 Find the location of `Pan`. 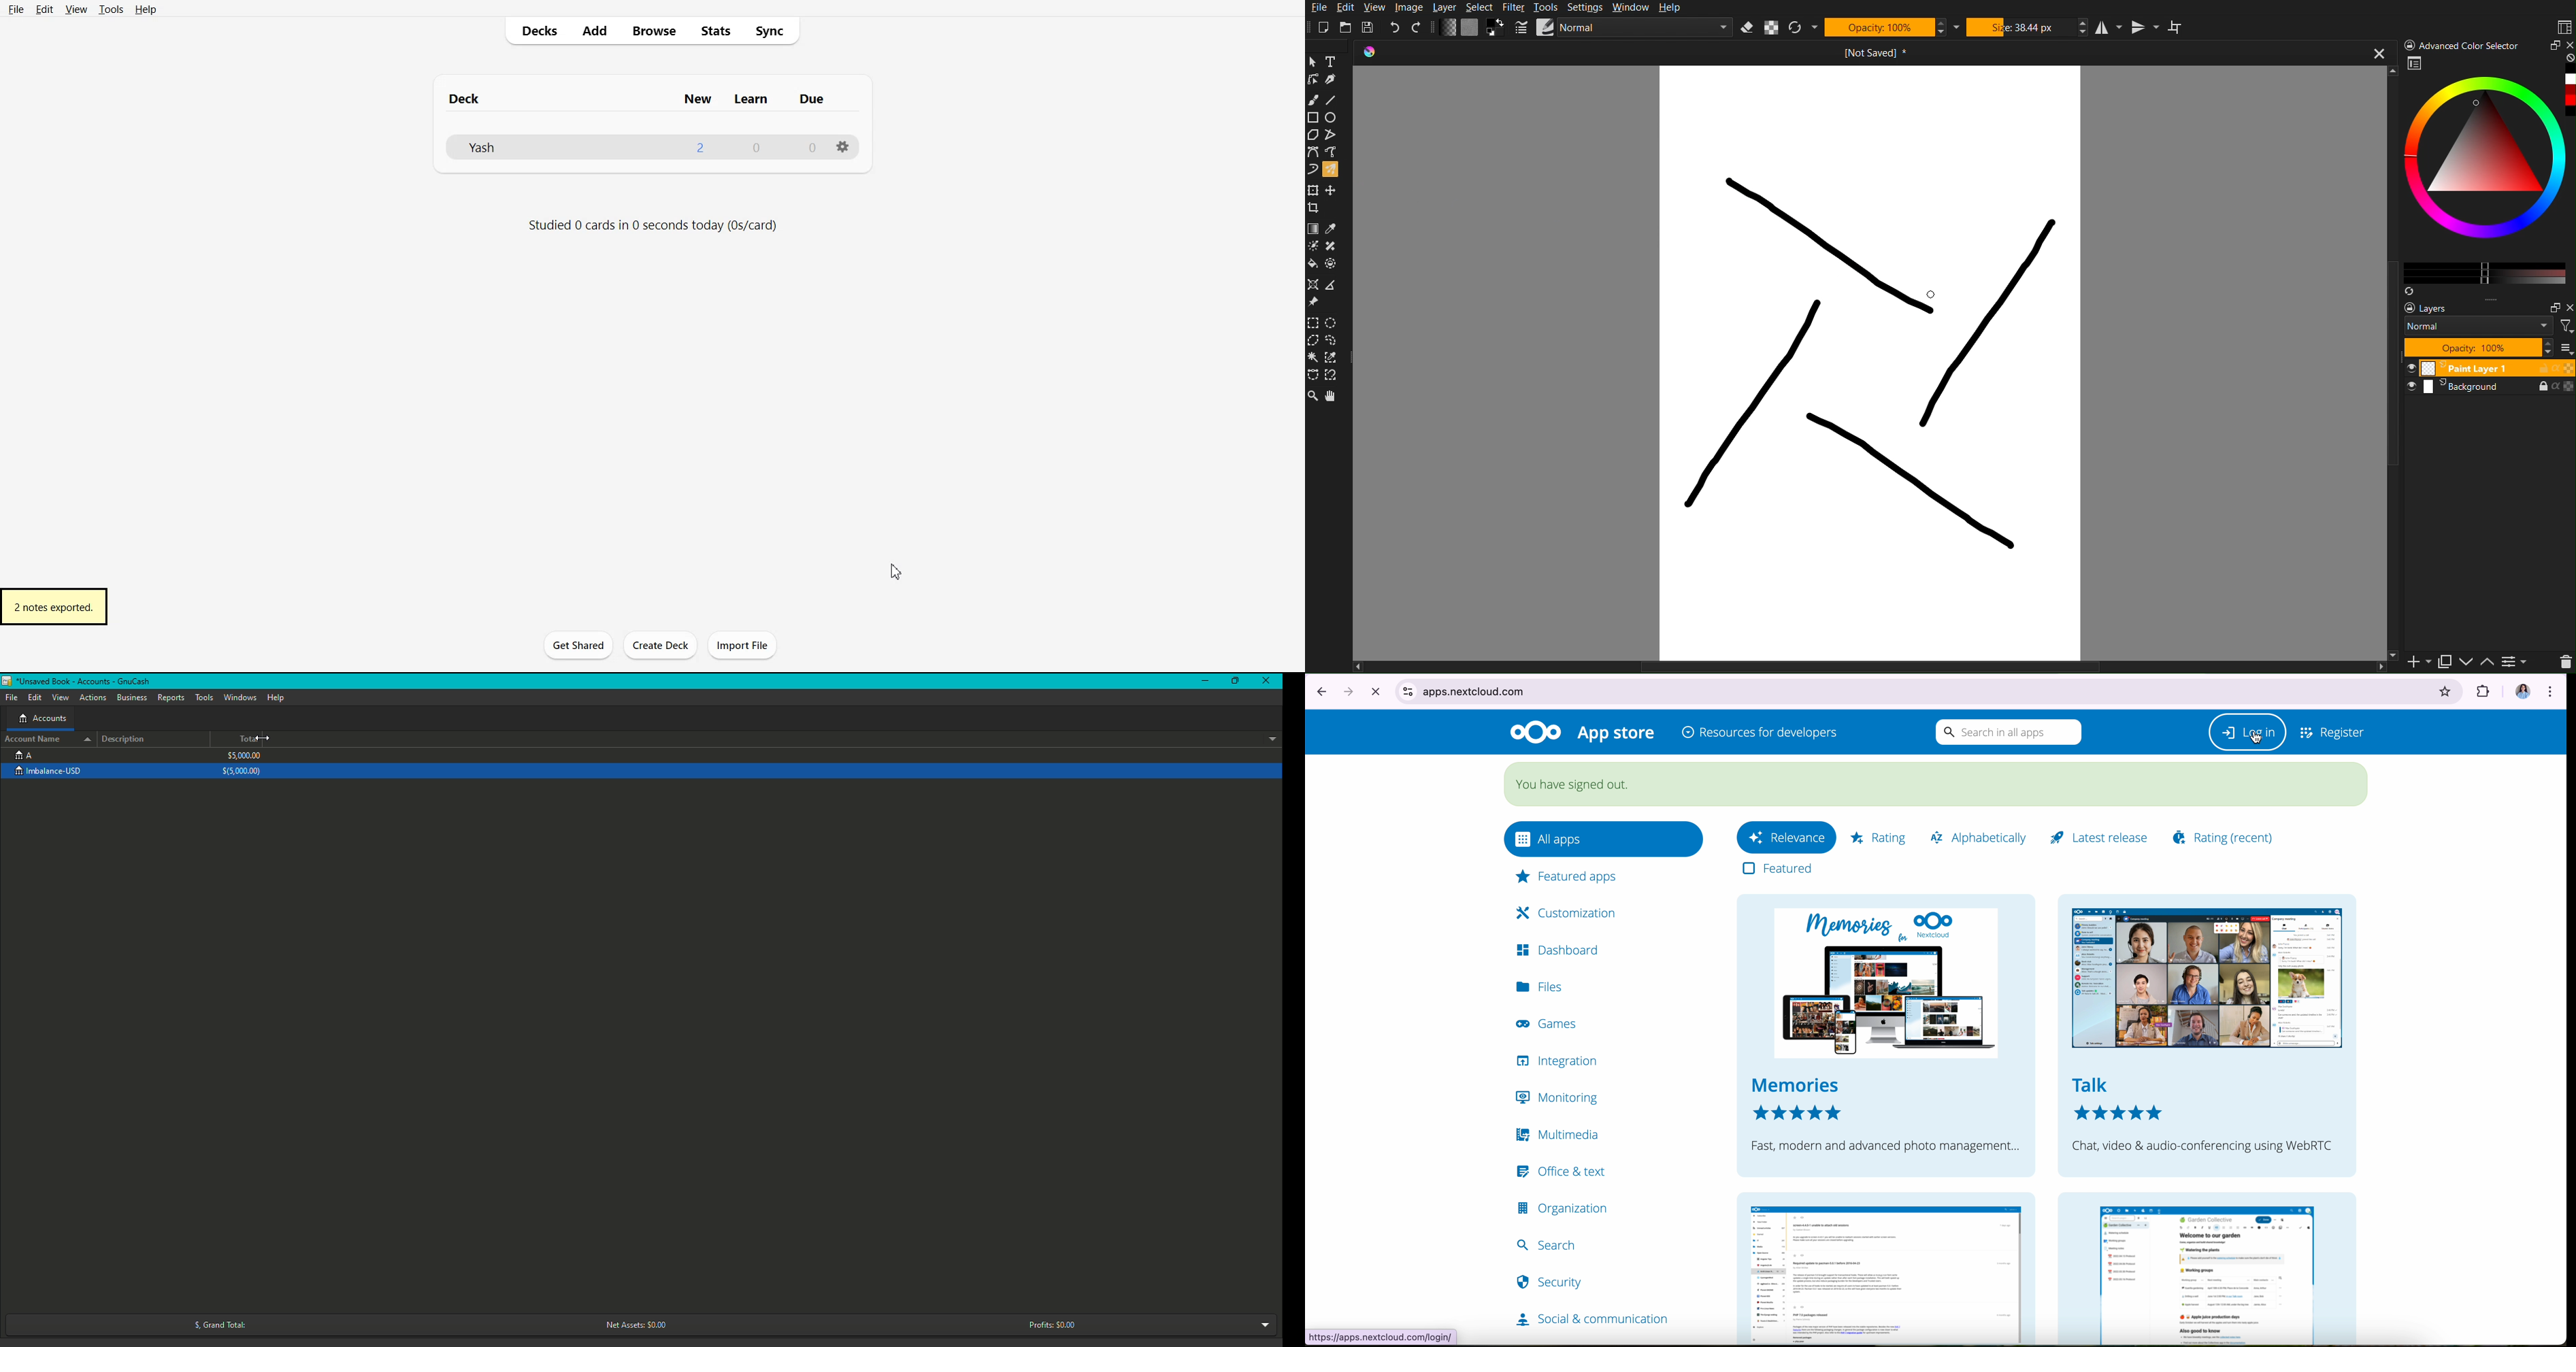

Pan is located at coordinates (1334, 397).